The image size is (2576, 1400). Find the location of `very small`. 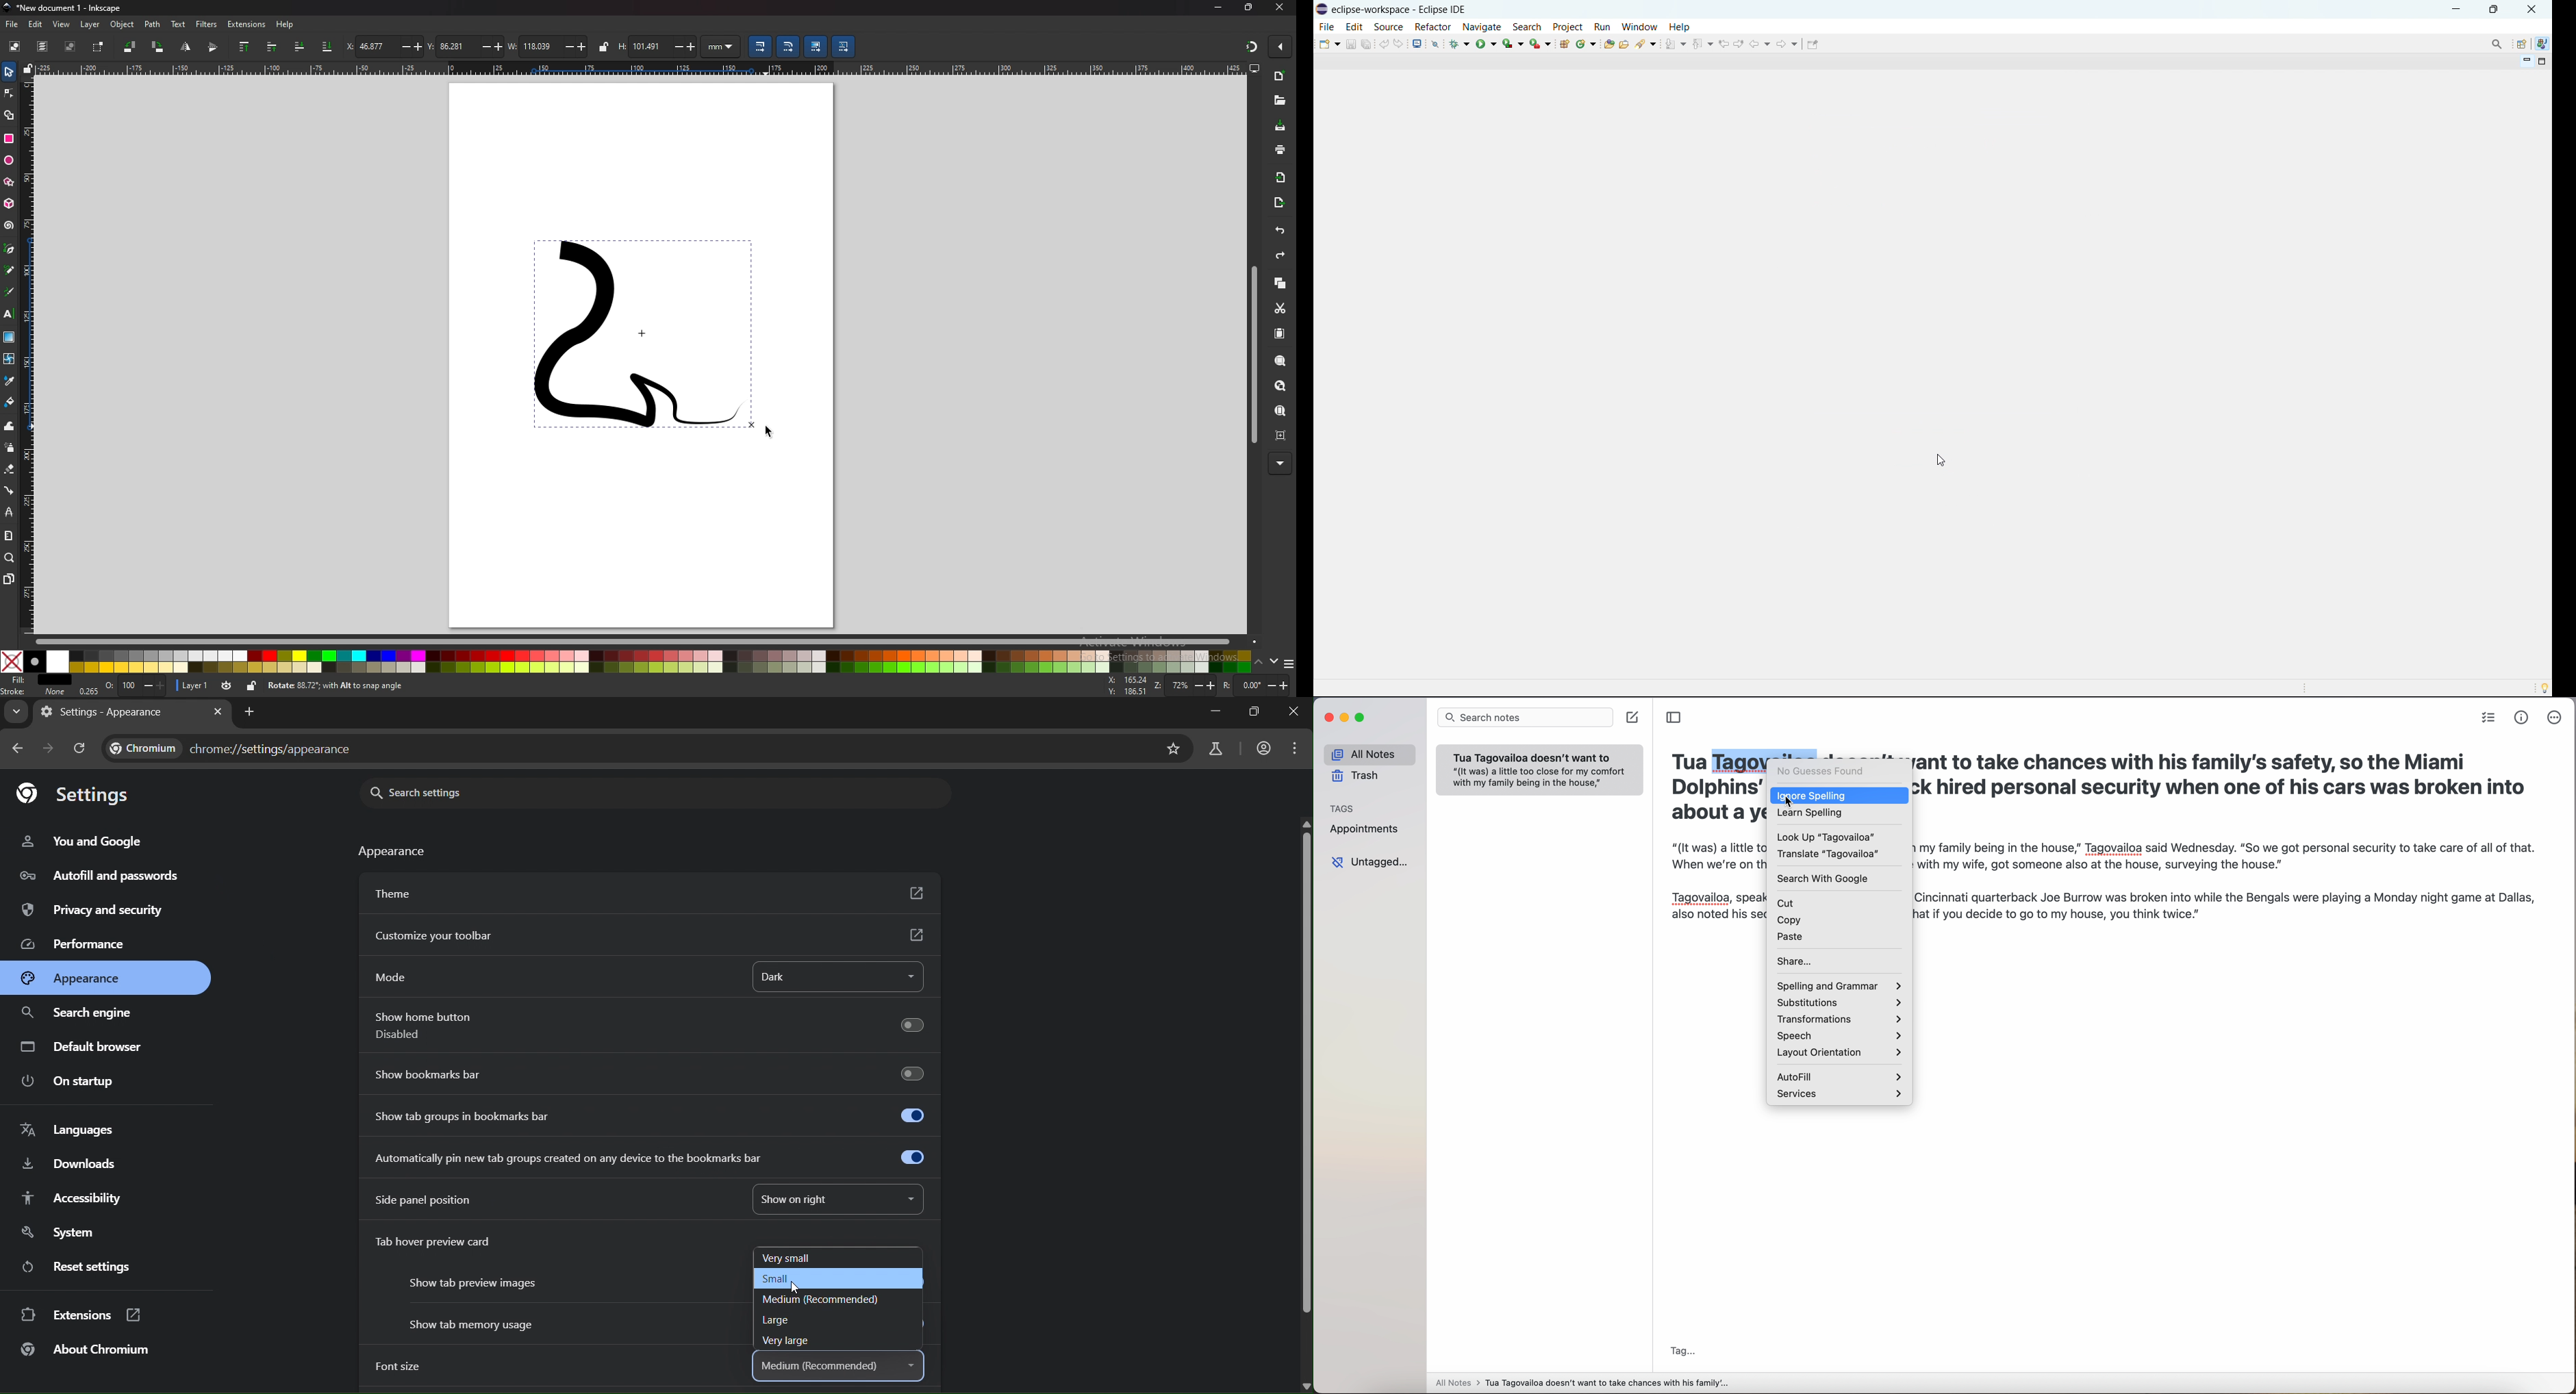

very small is located at coordinates (798, 1258).